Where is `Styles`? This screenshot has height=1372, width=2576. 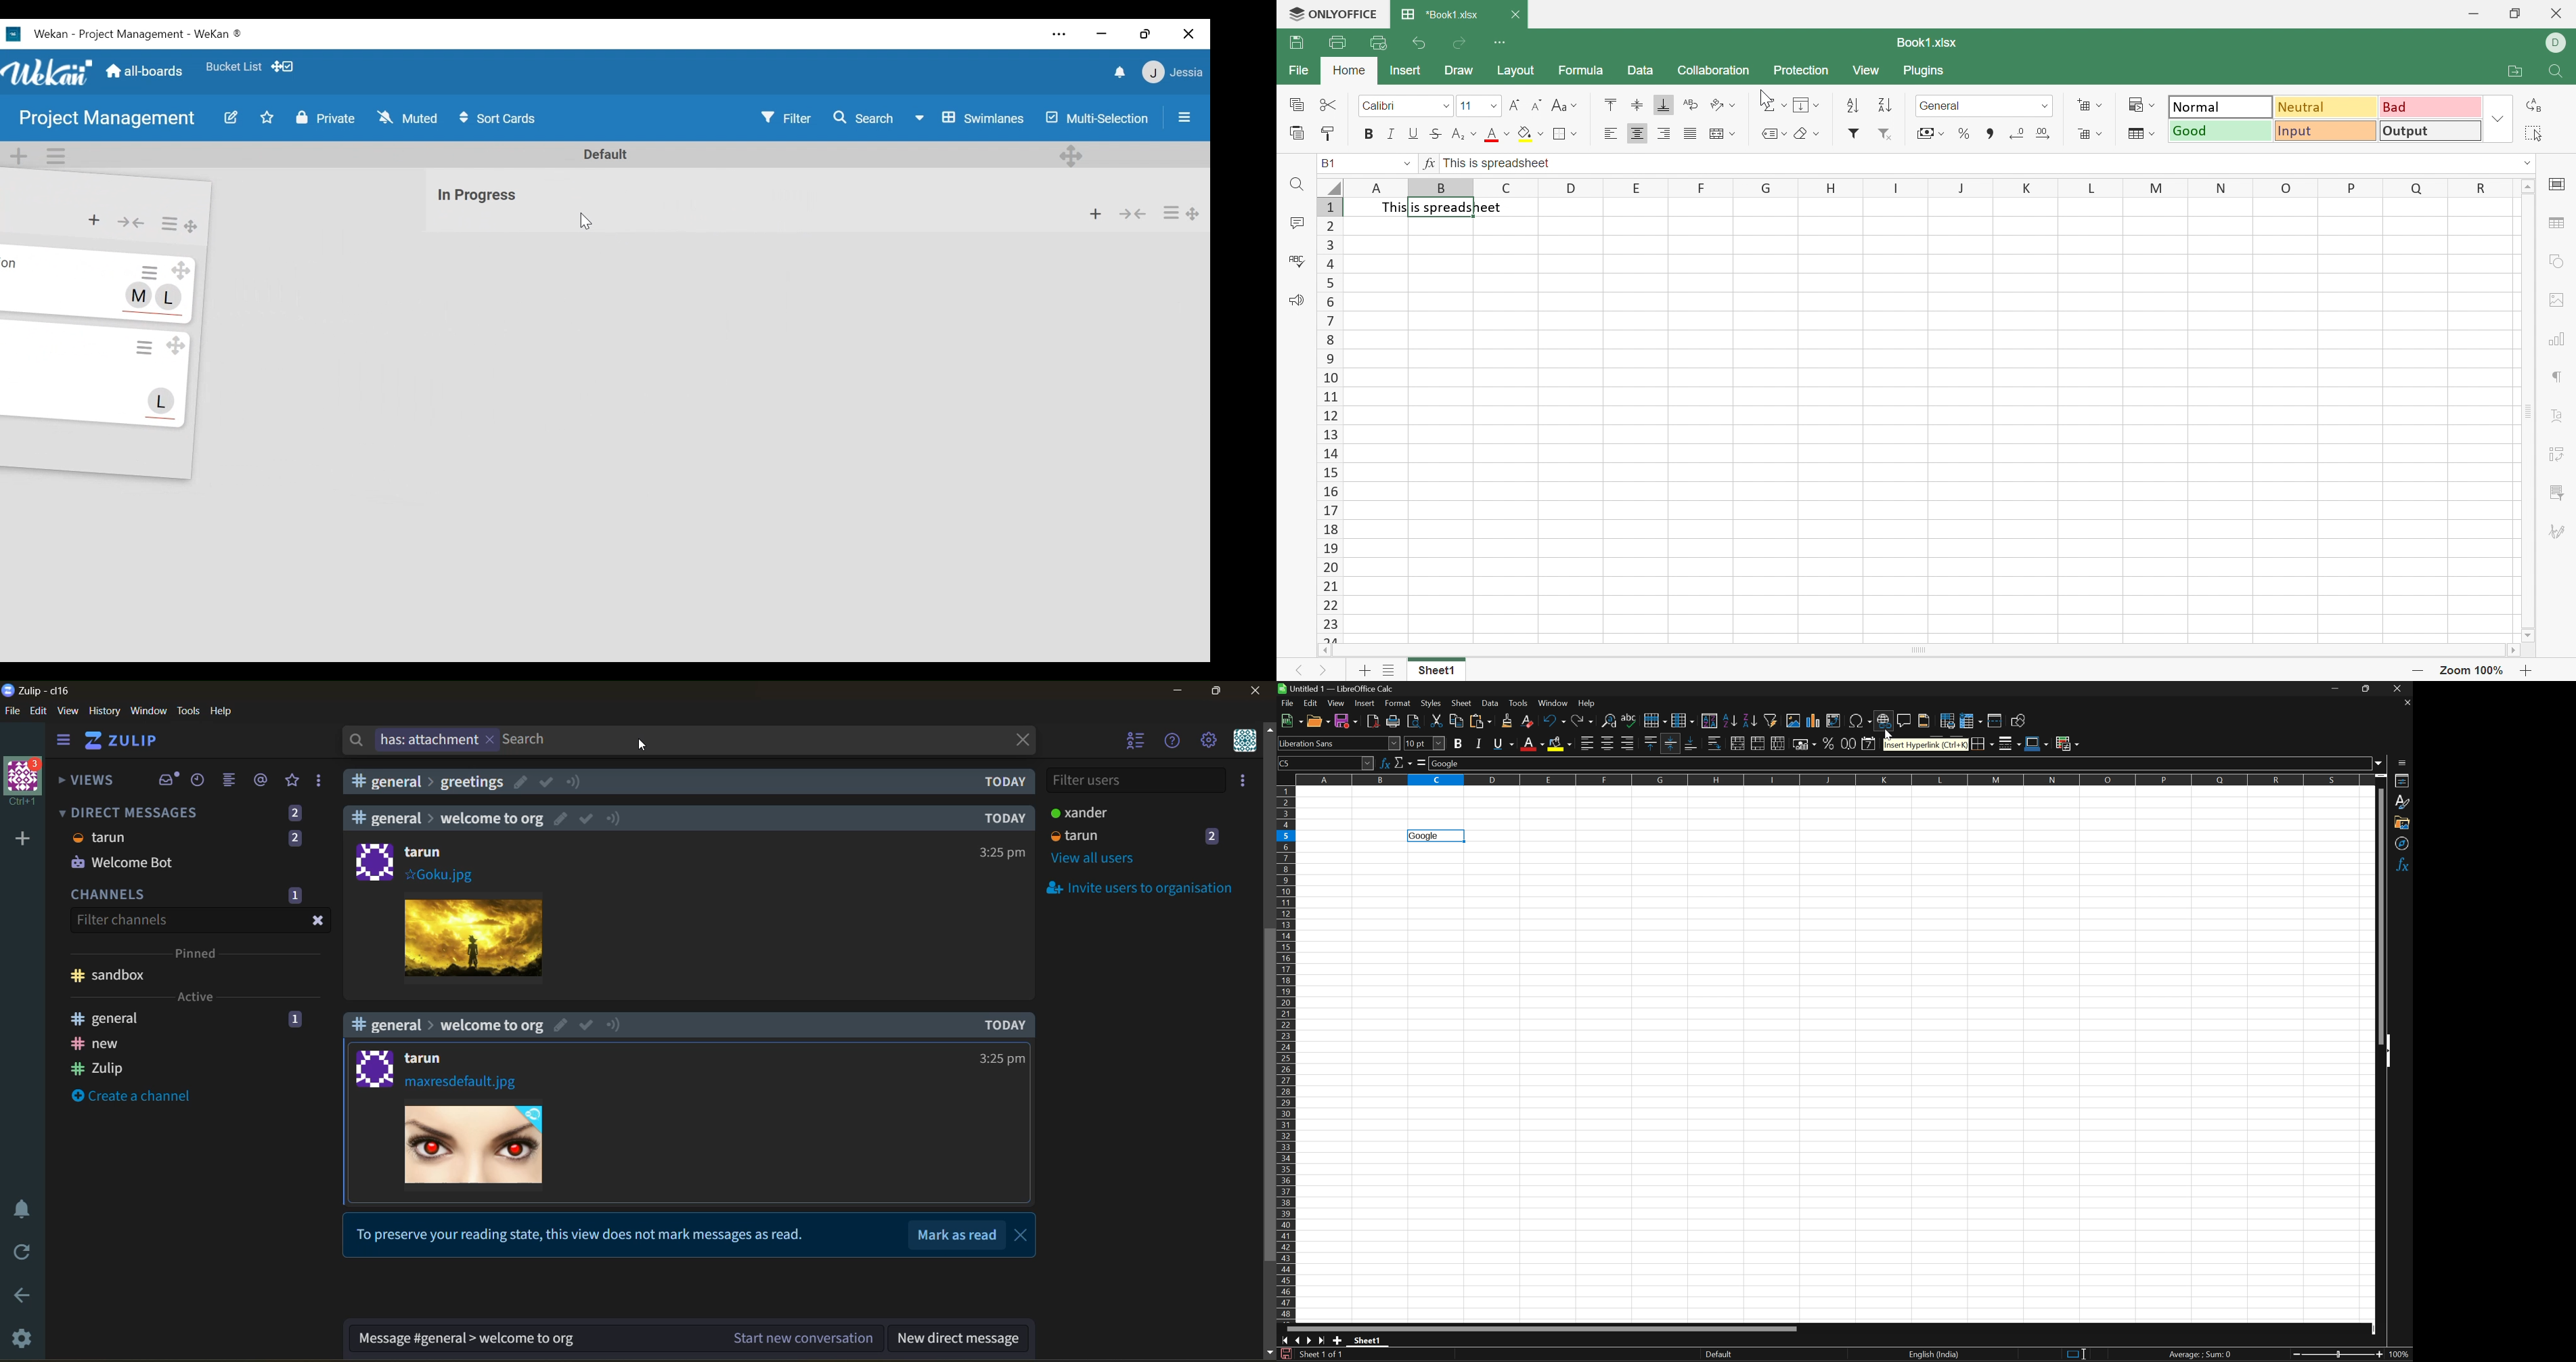 Styles is located at coordinates (1432, 705).